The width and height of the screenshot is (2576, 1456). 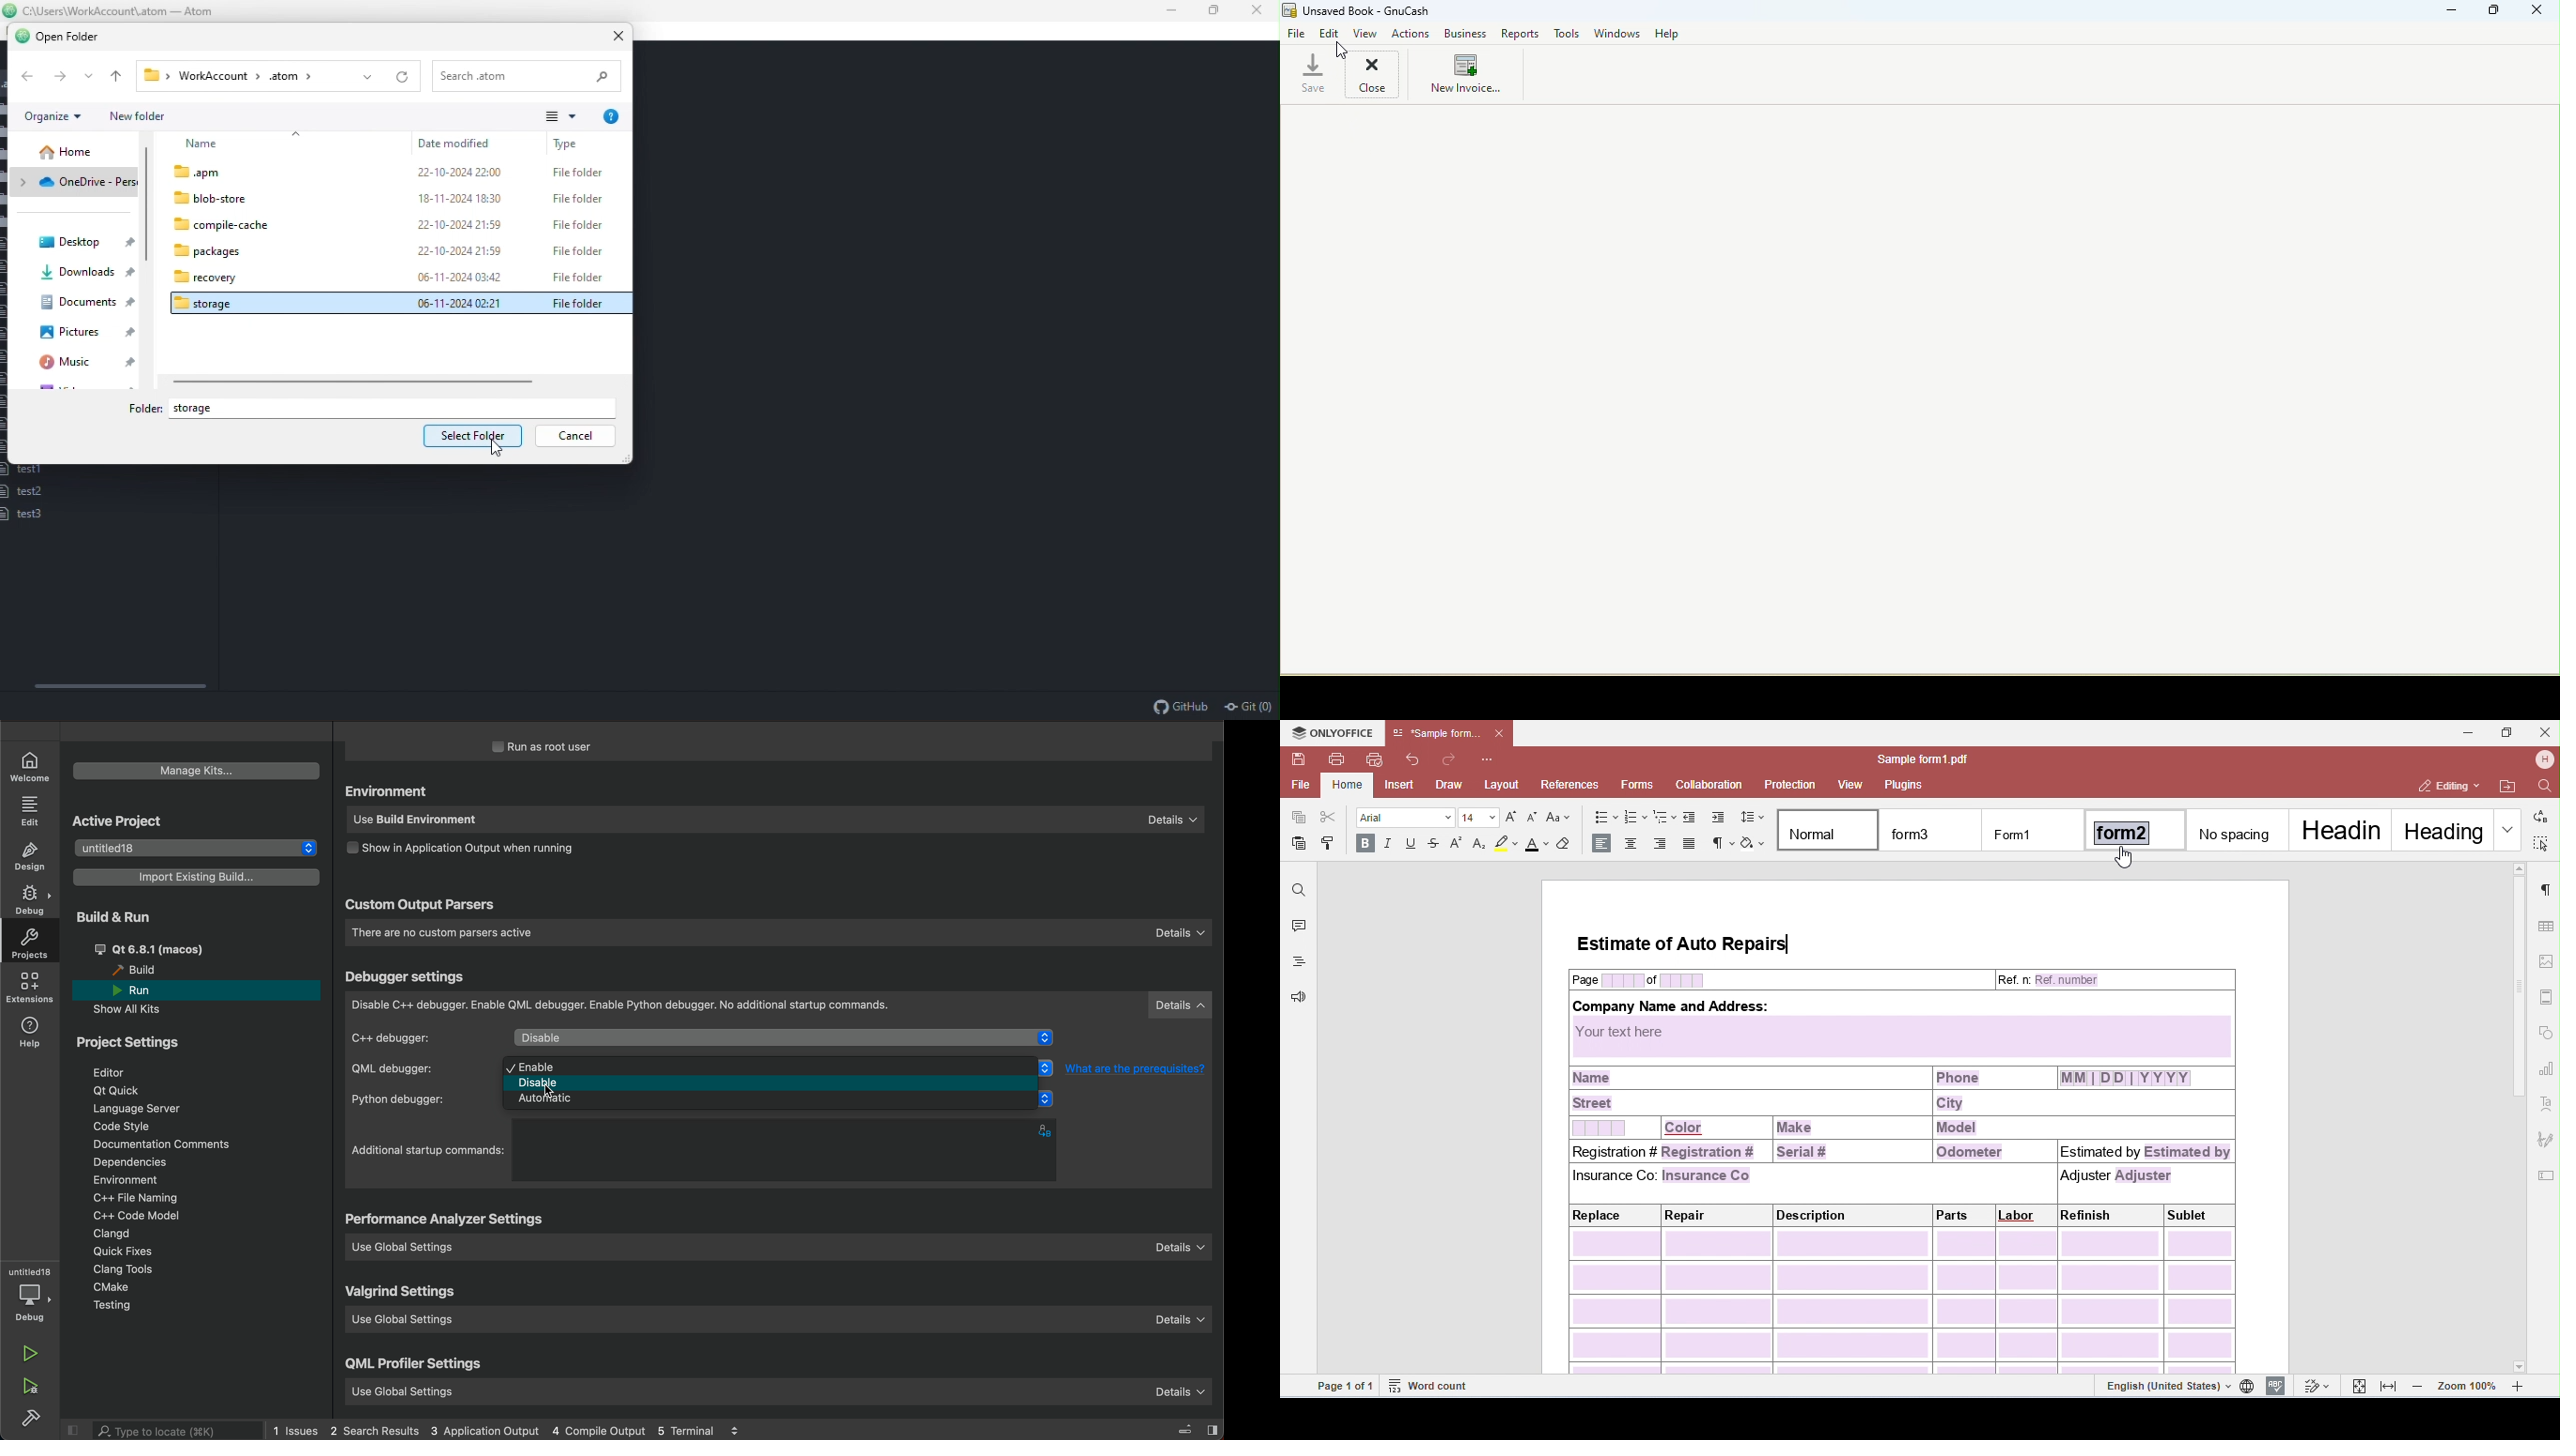 What do you see at coordinates (140, 116) in the screenshot?
I see `New folder` at bounding box center [140, 116].